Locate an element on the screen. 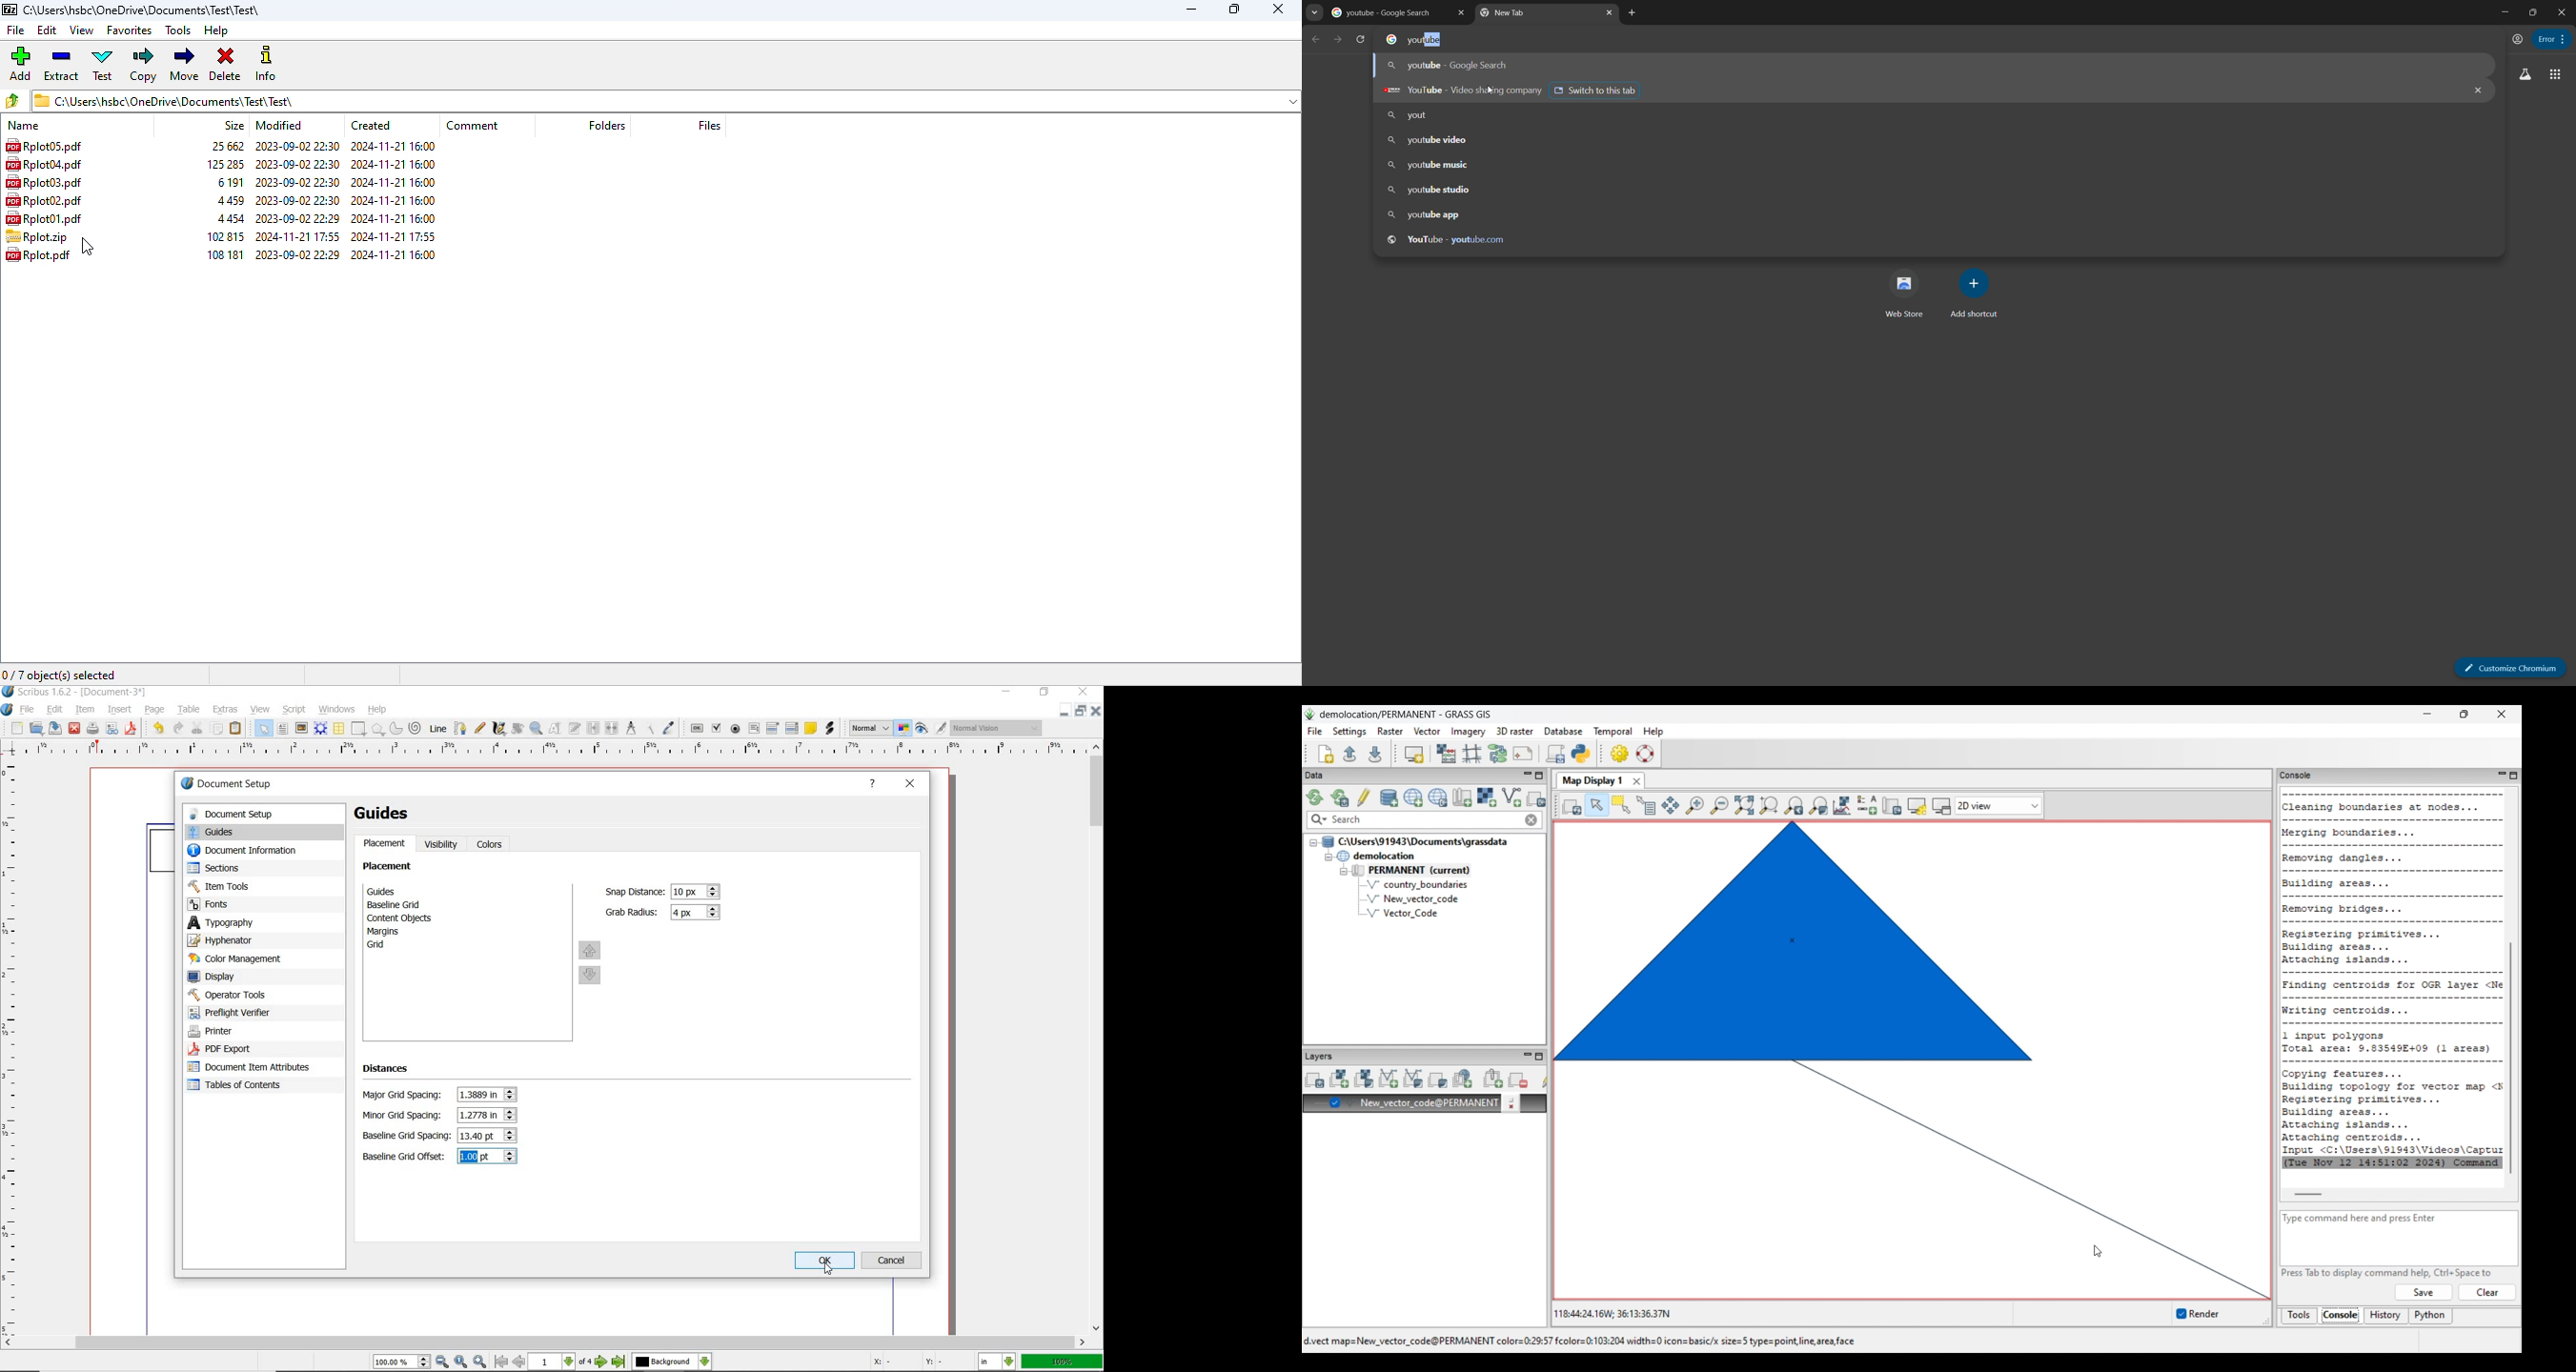  colors is located at coordinates (492, 845).